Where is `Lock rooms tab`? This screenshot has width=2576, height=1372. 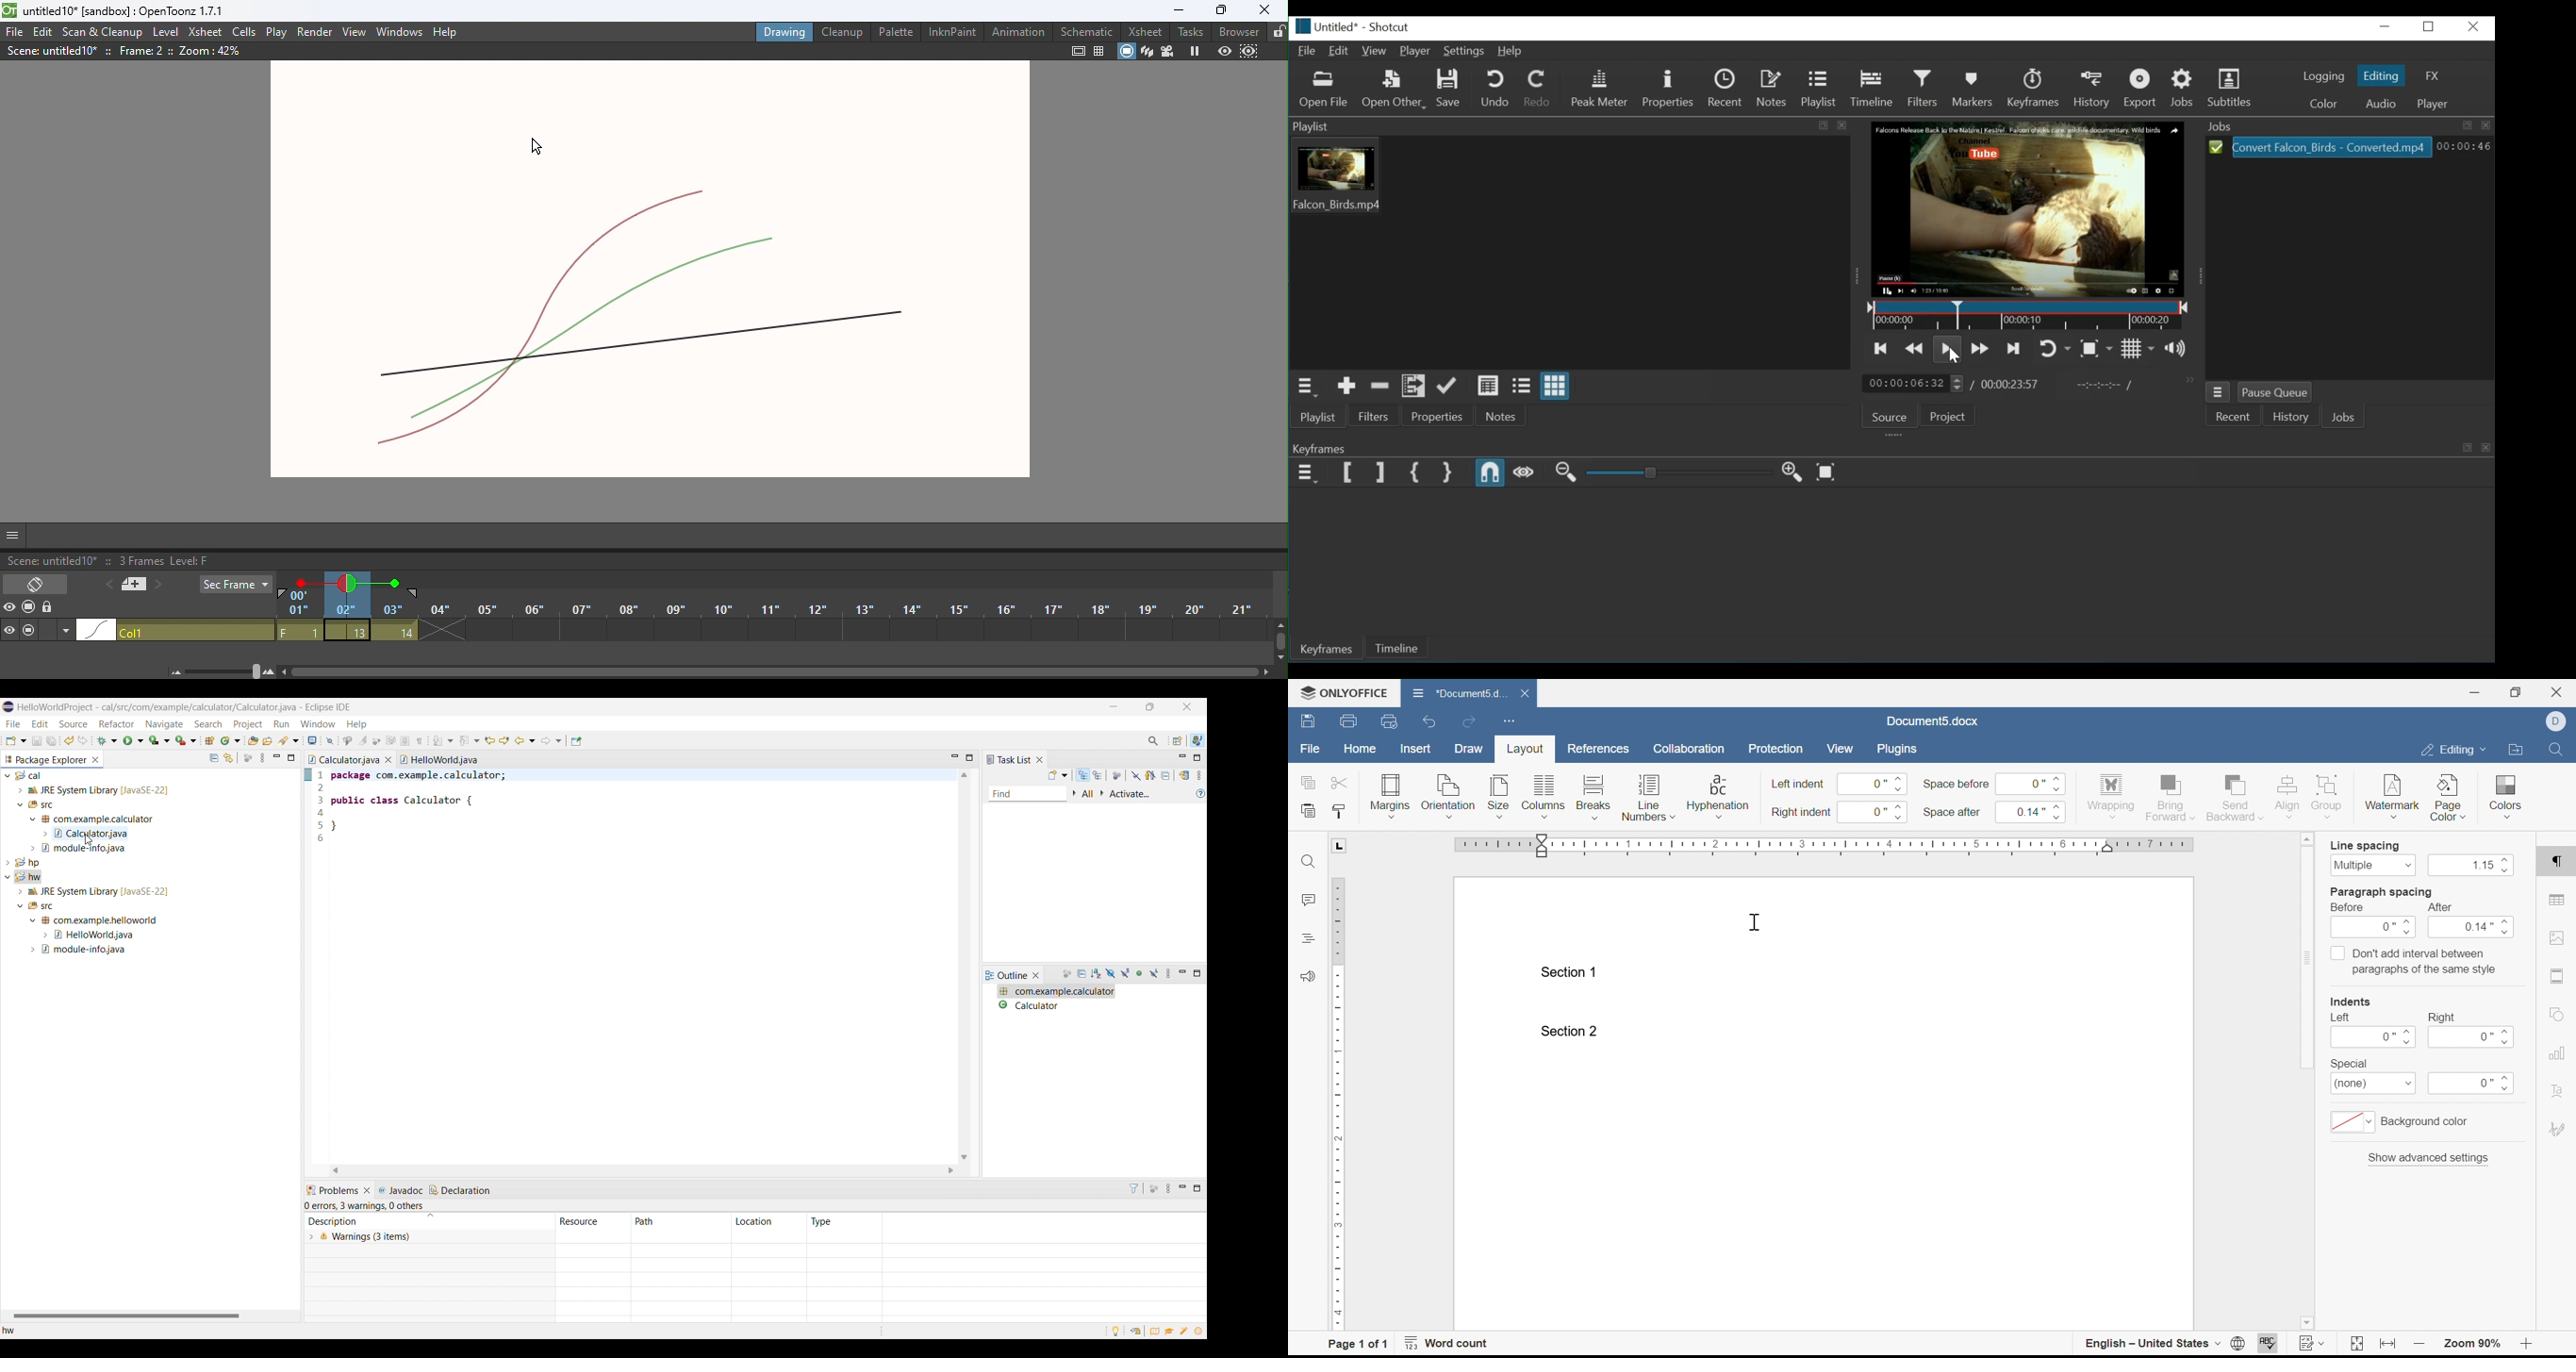 Lock rooms tab is located at coordinates (1276, 32).